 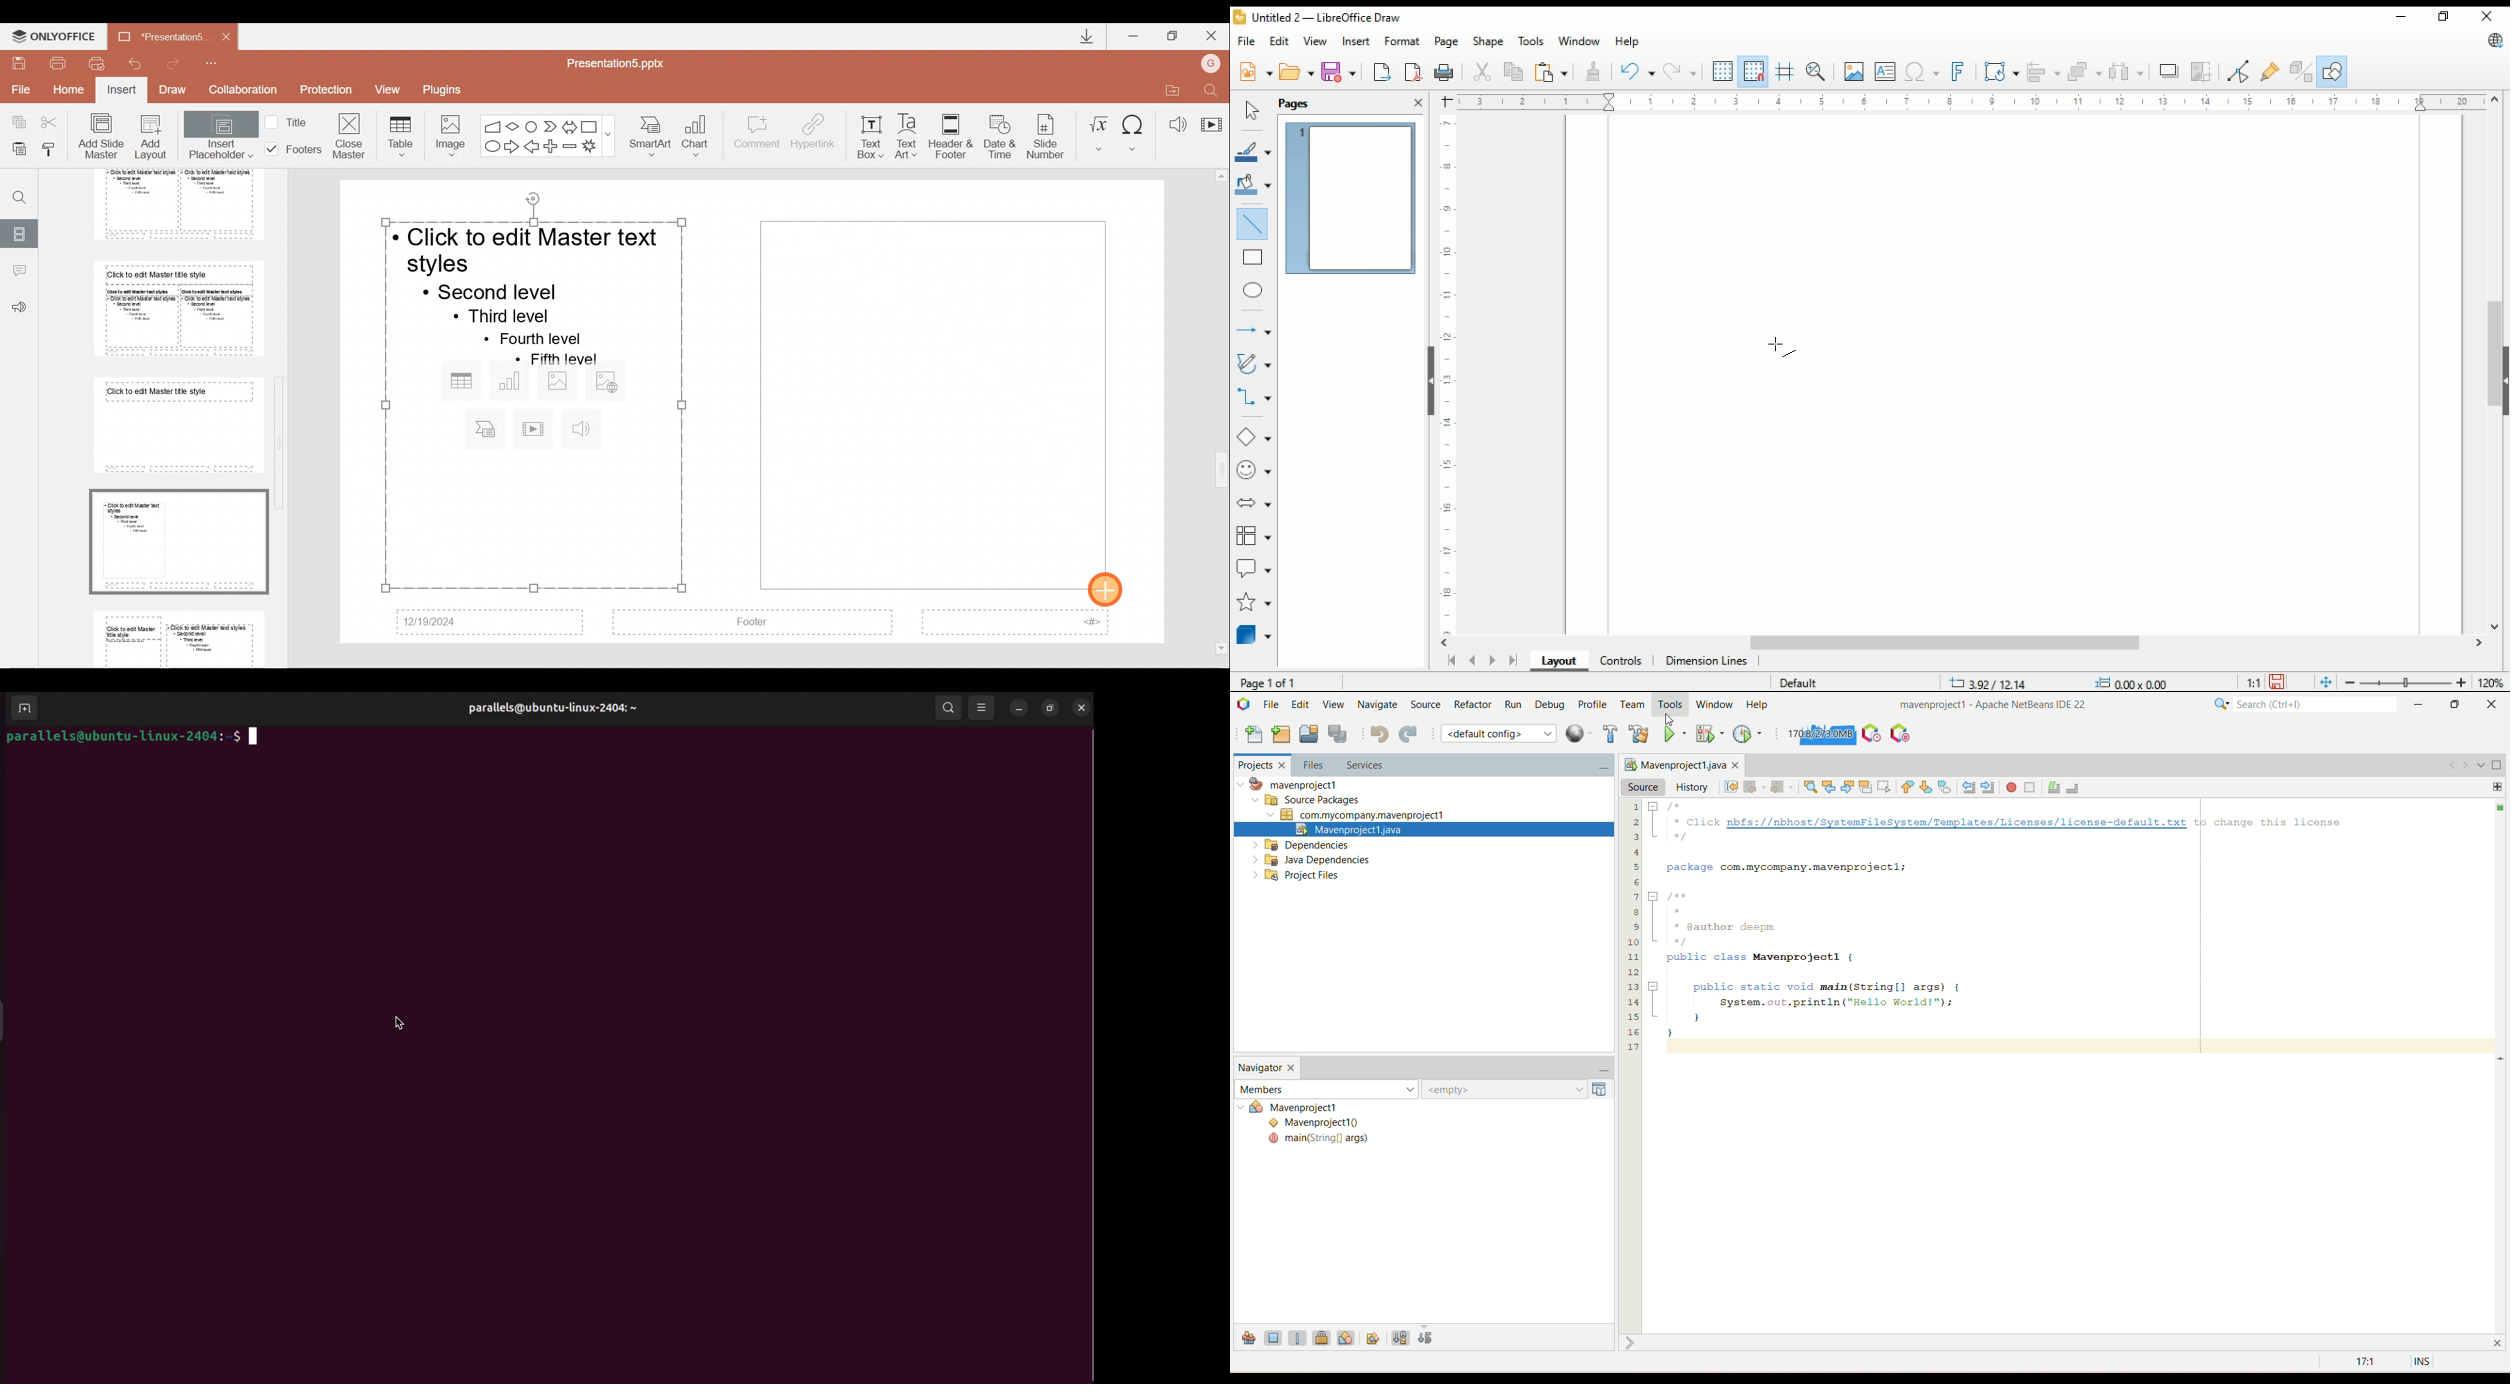 I want to click on find selection, so click(x=1809, y=787).